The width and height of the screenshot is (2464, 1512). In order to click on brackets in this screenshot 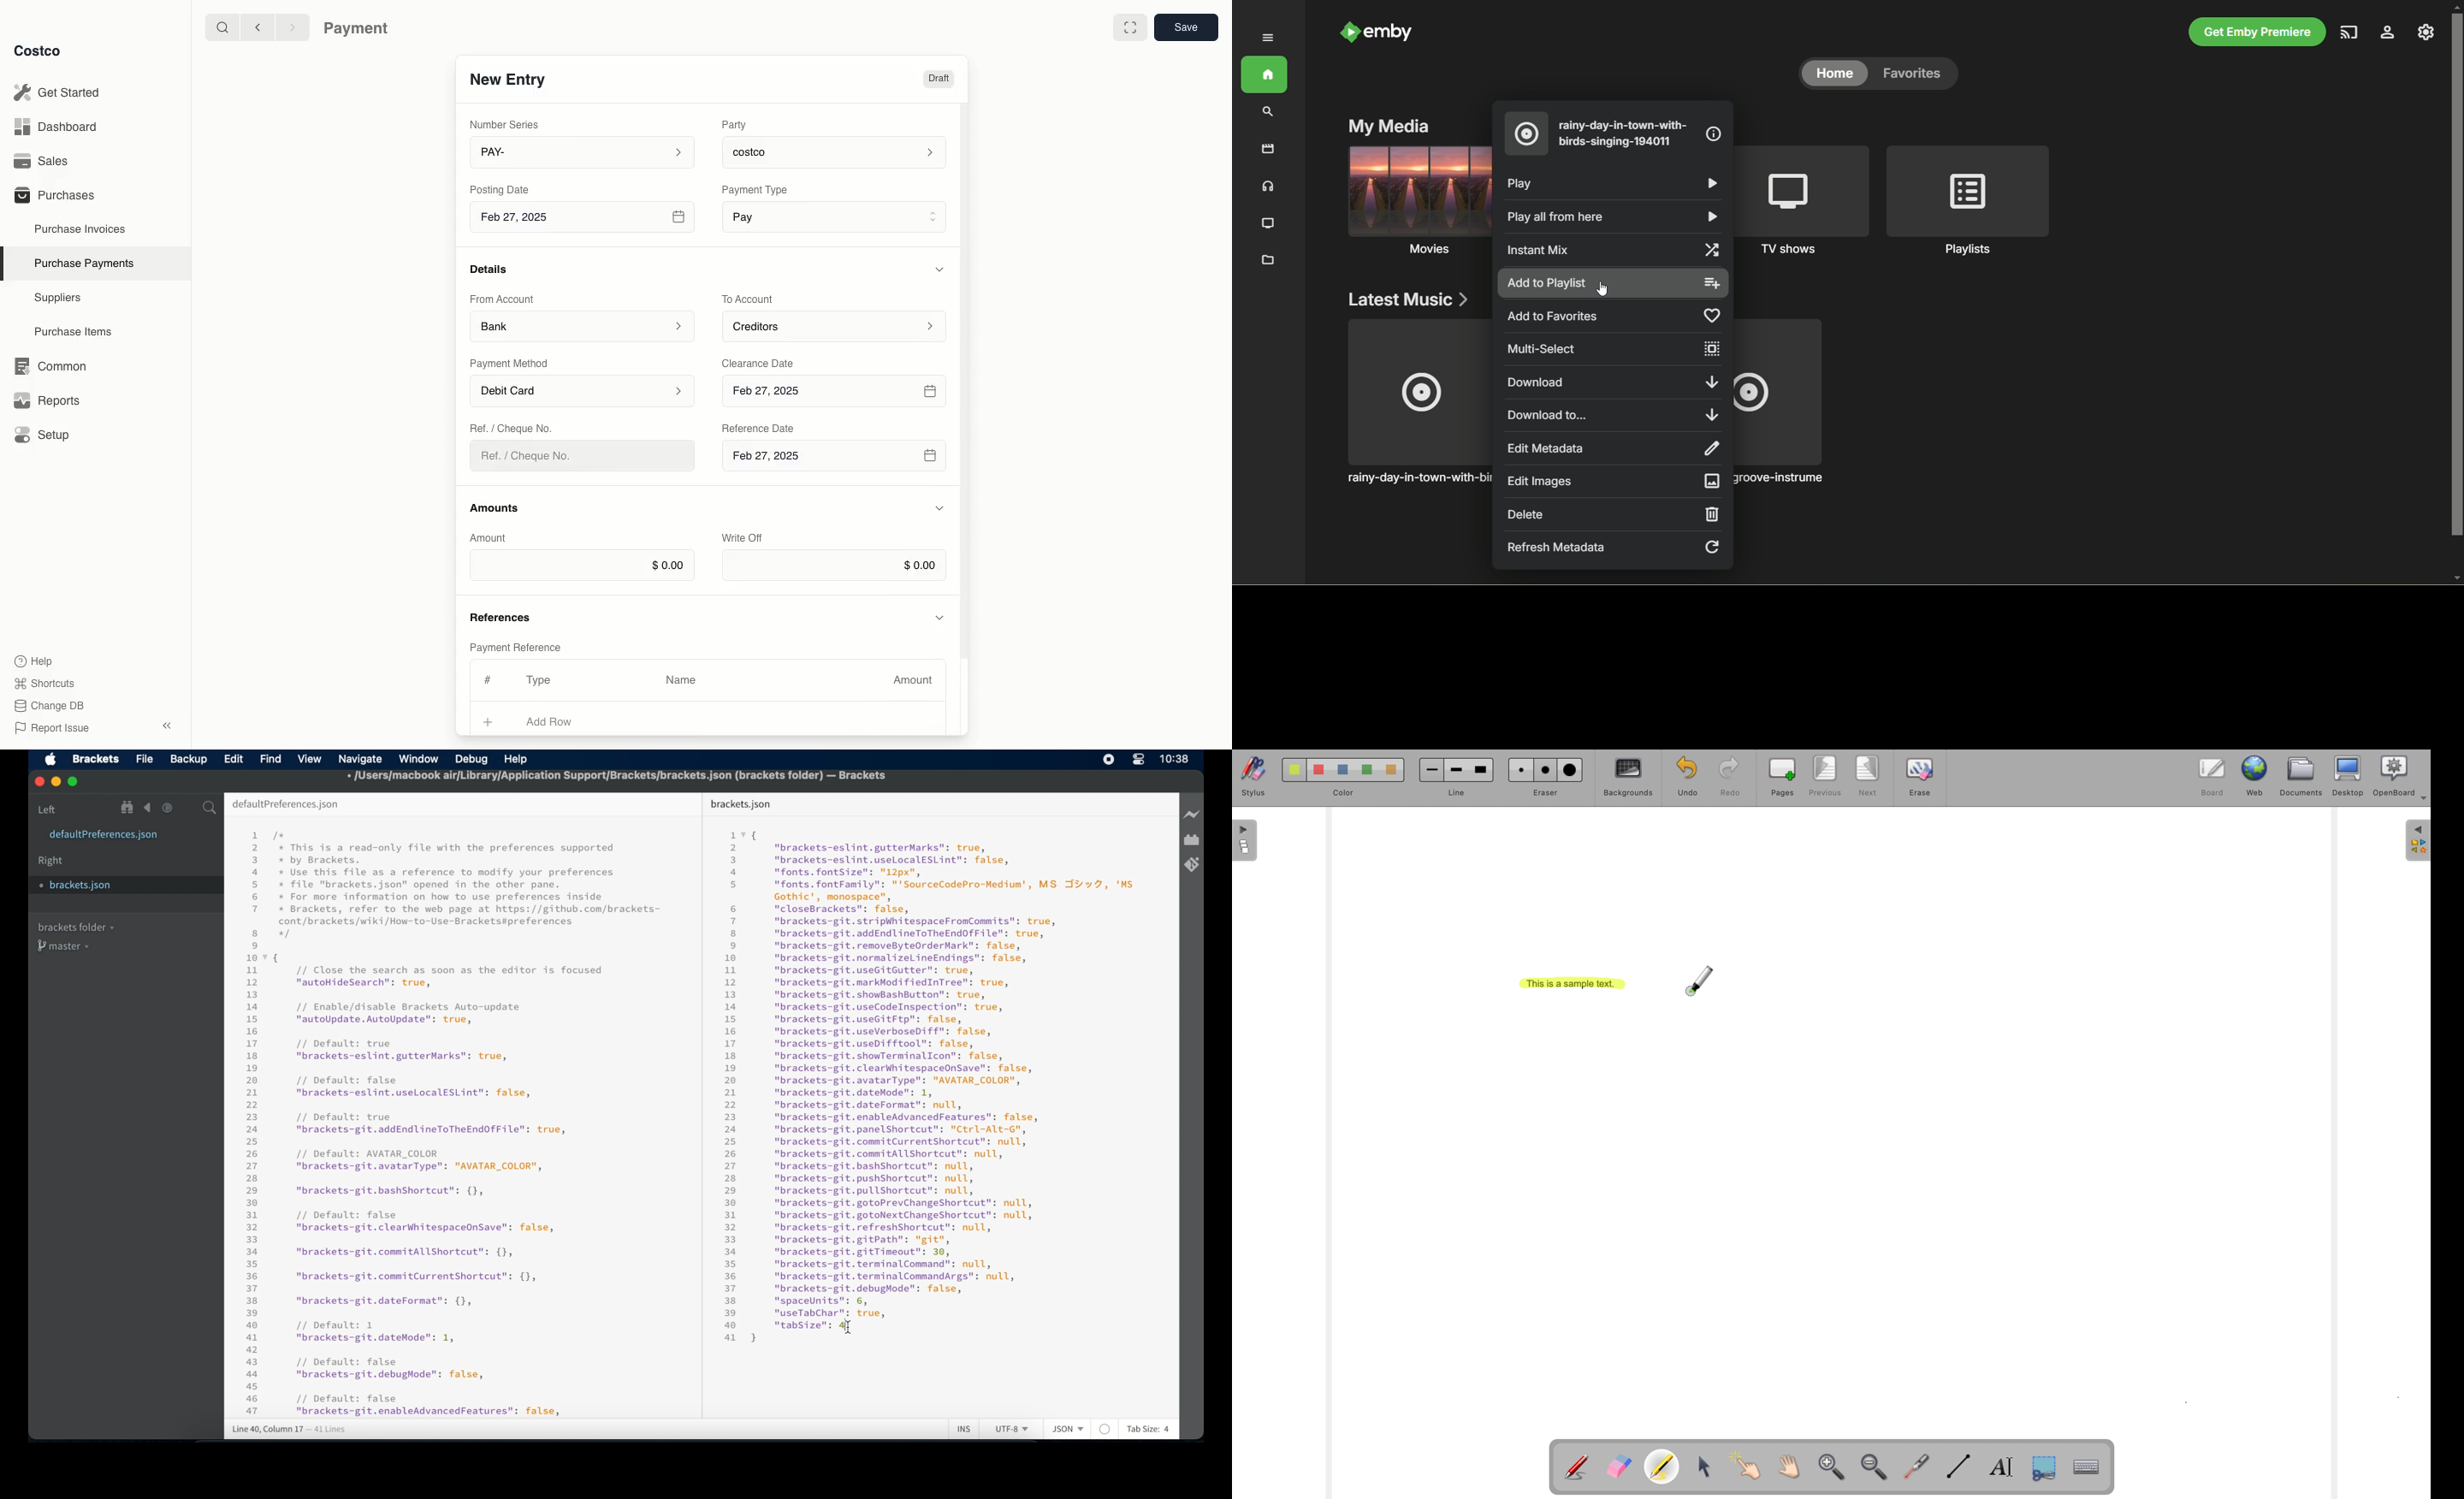, I will do `click(96, 759)`.